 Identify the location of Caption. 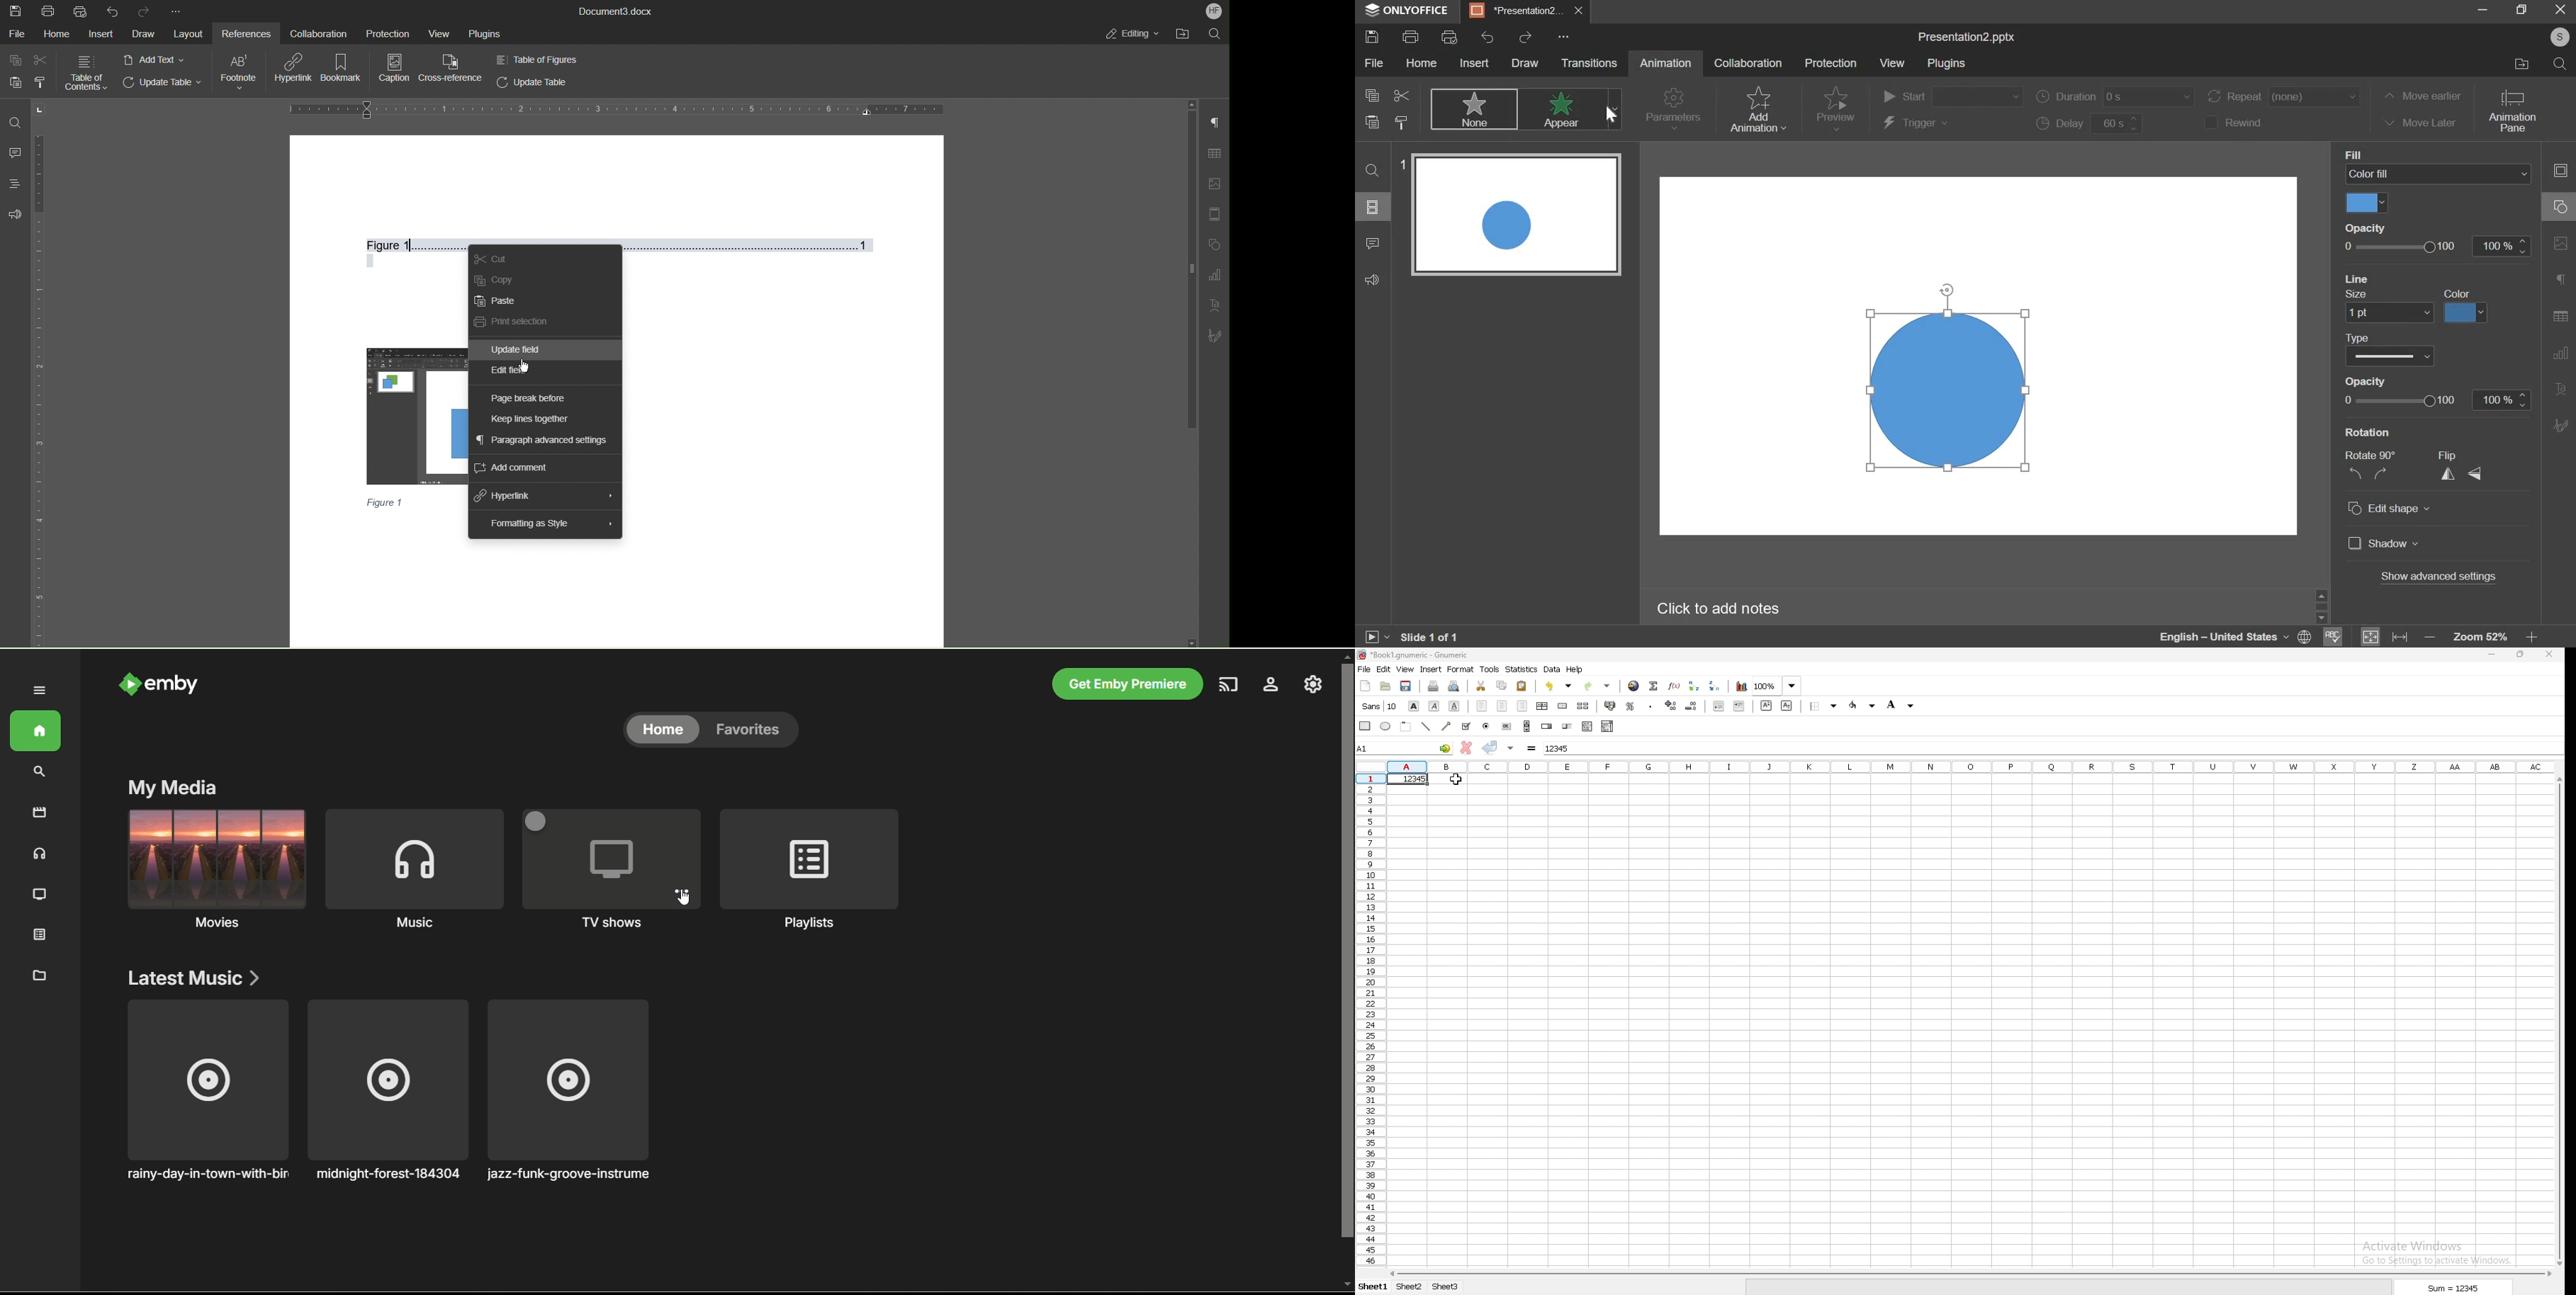
(393, 69).